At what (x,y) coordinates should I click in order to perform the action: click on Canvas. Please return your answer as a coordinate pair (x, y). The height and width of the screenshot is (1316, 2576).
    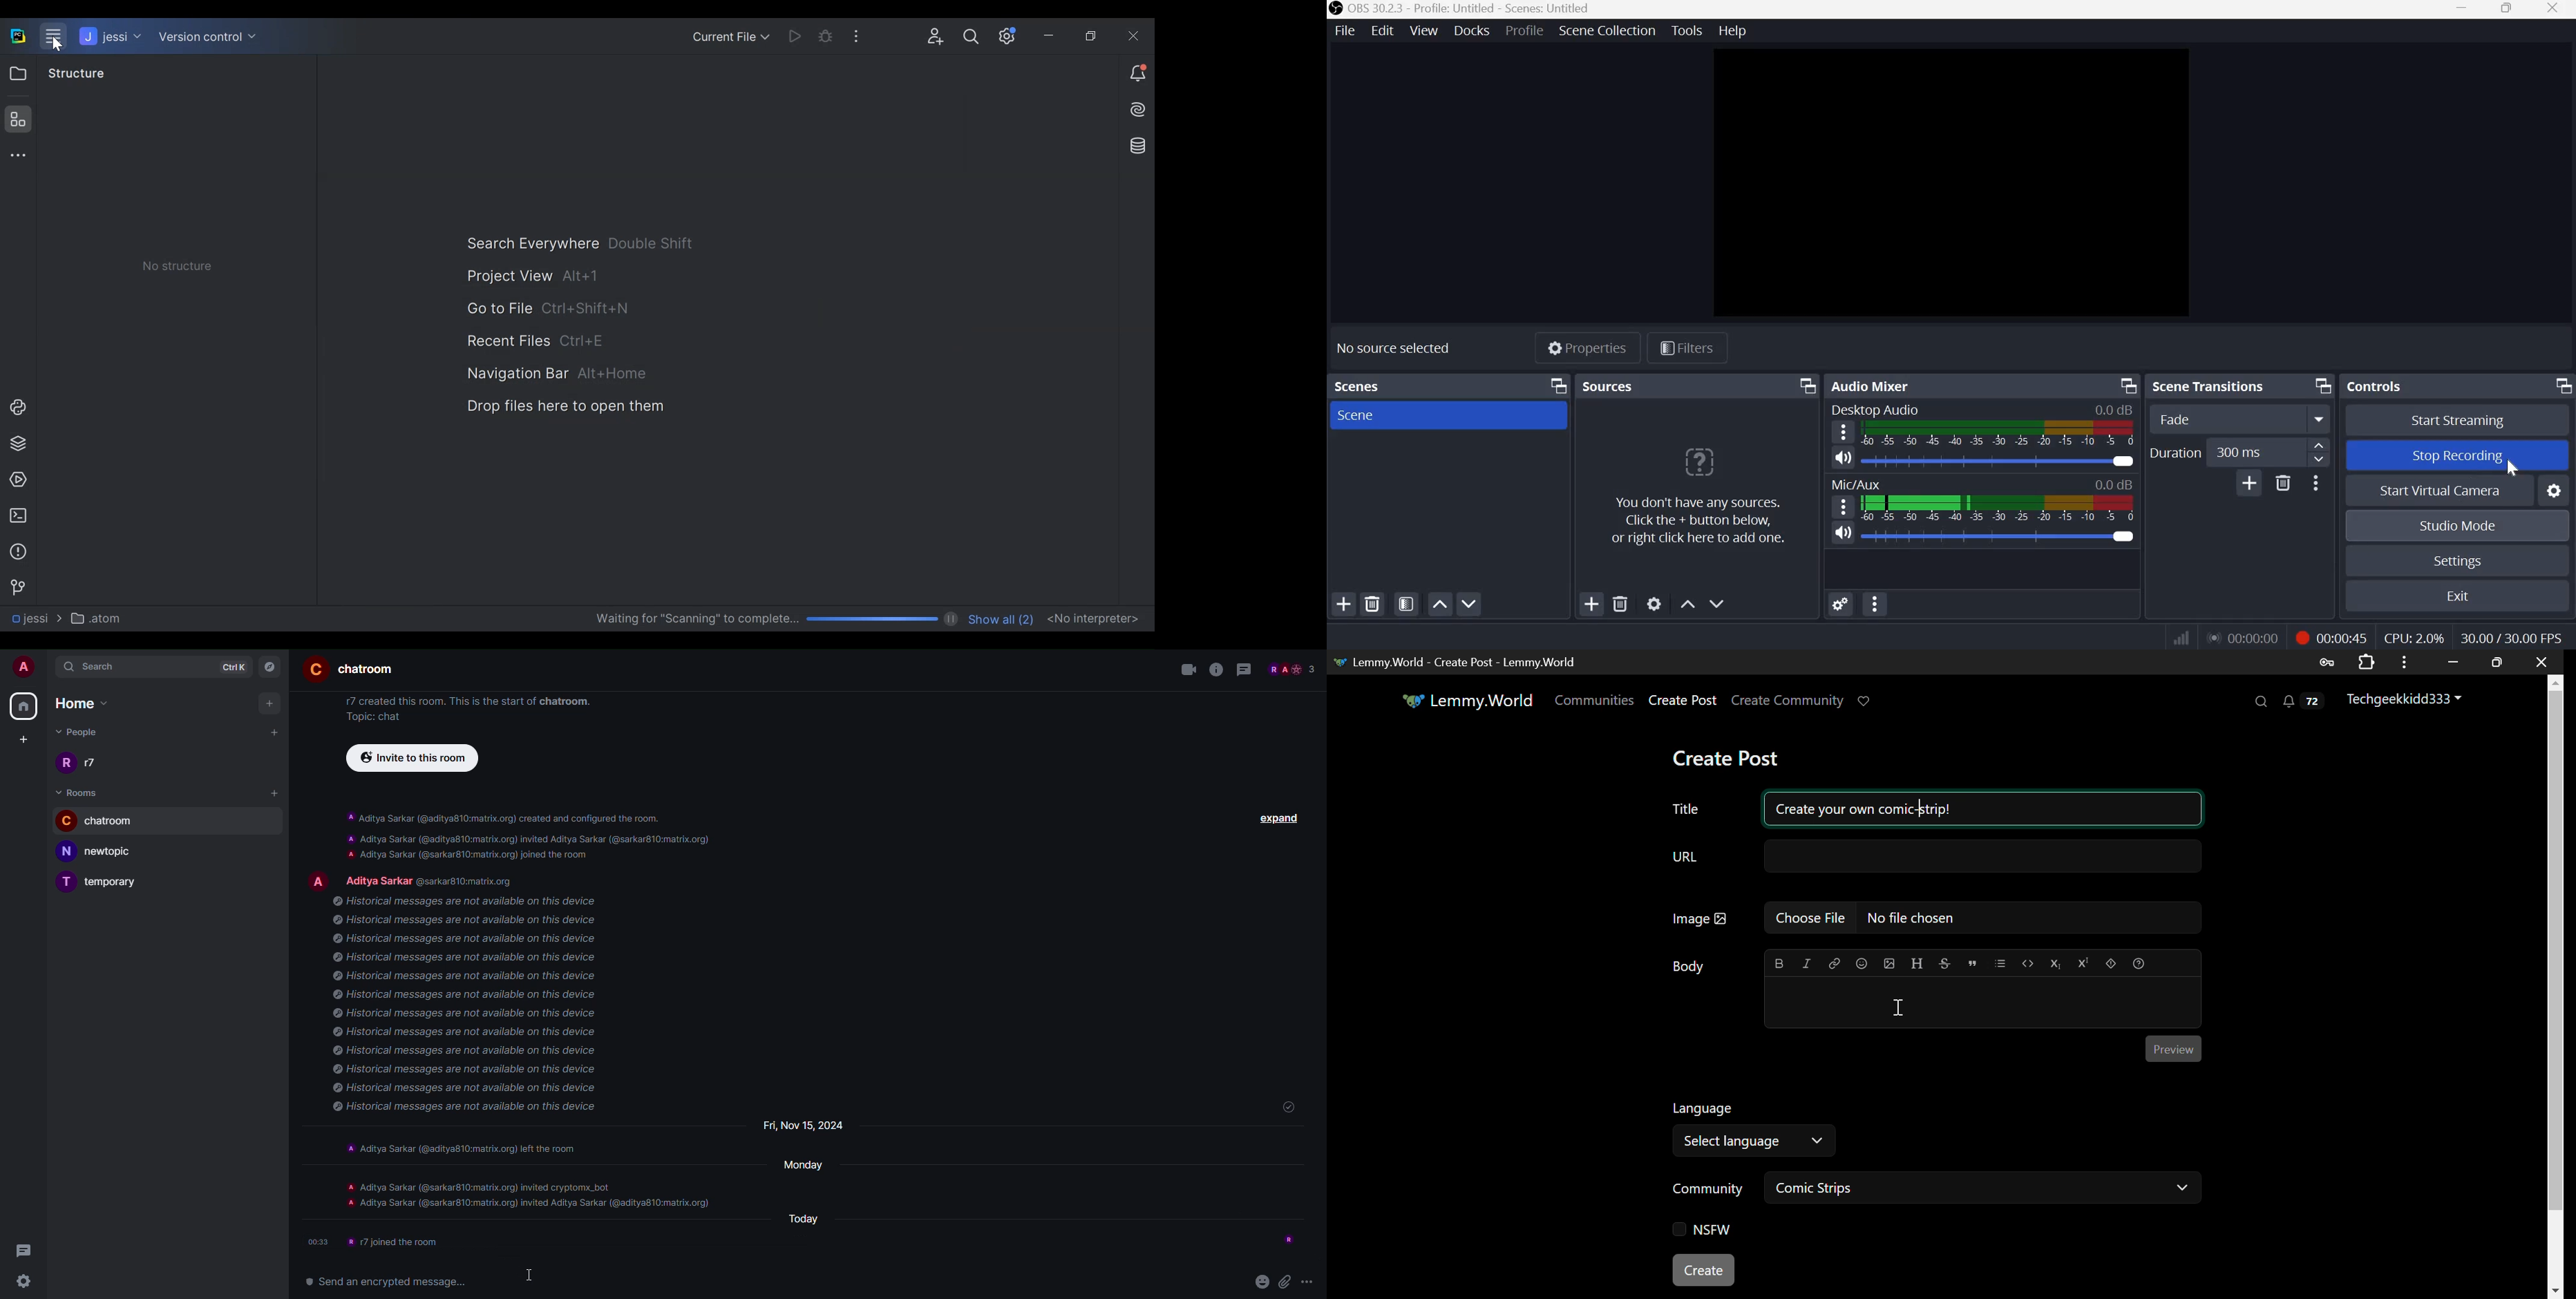
    Looking at the image, I should click on (1950, 180).